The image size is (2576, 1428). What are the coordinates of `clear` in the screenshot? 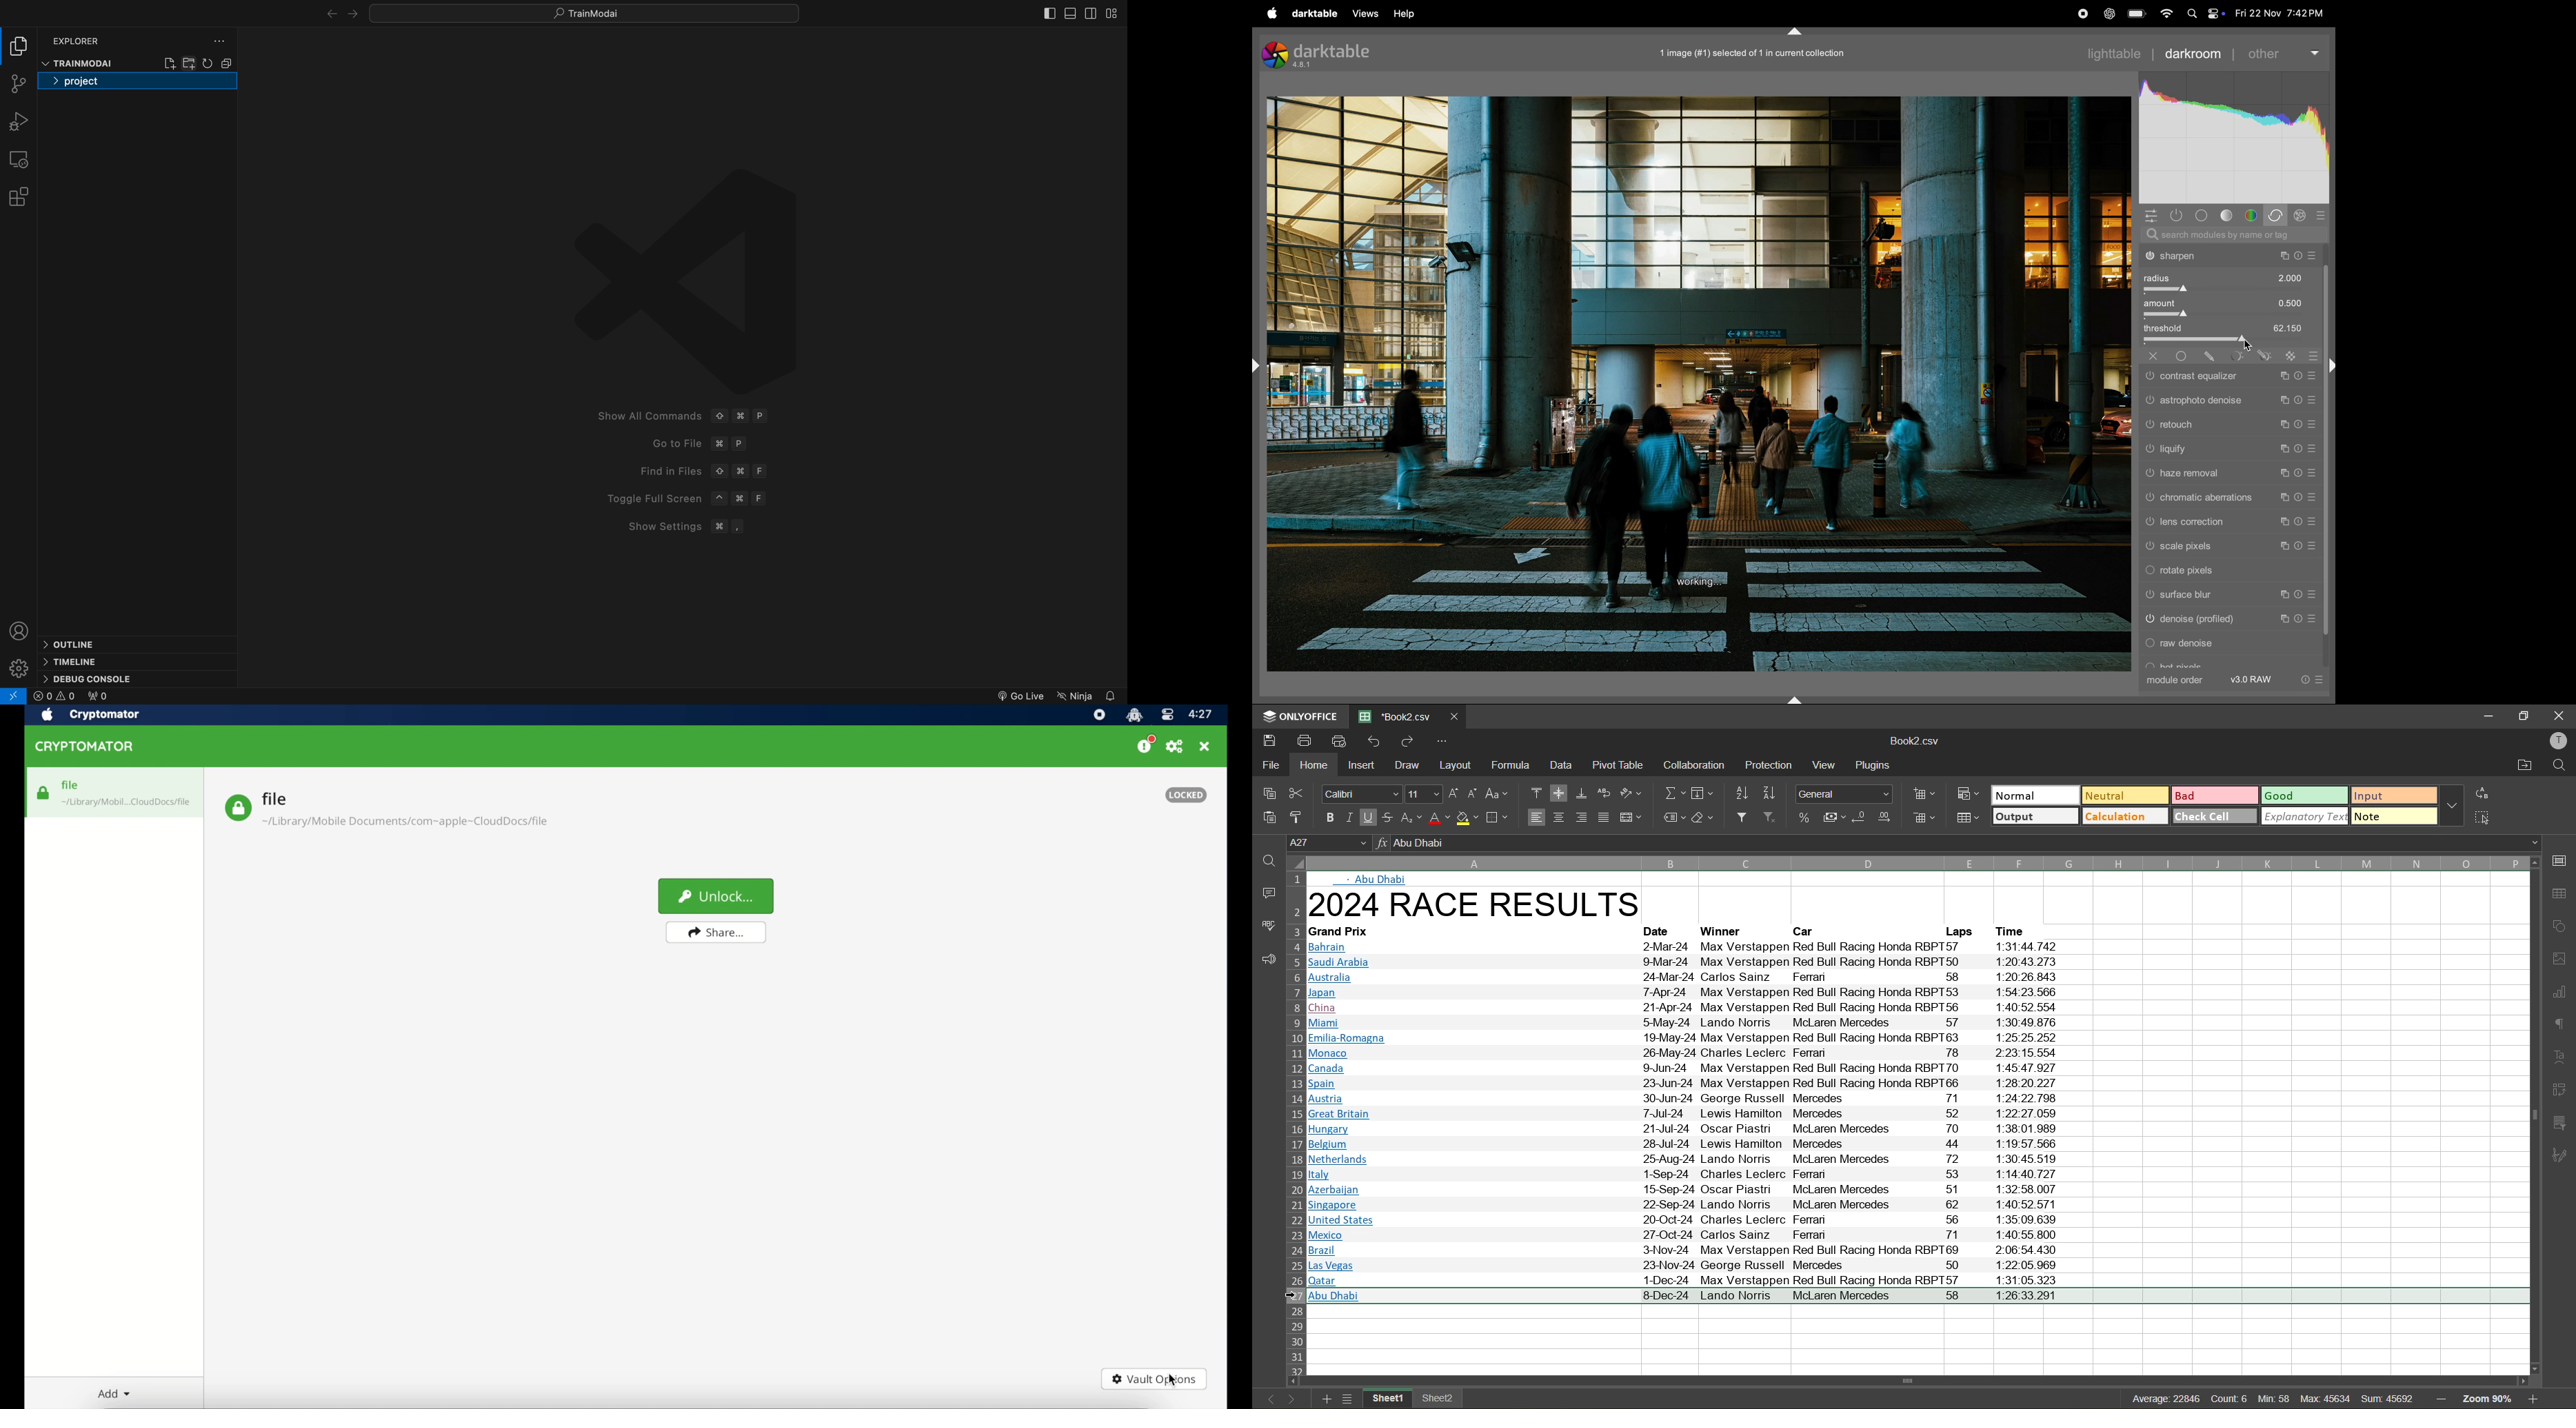 It's located at (1704, 818).